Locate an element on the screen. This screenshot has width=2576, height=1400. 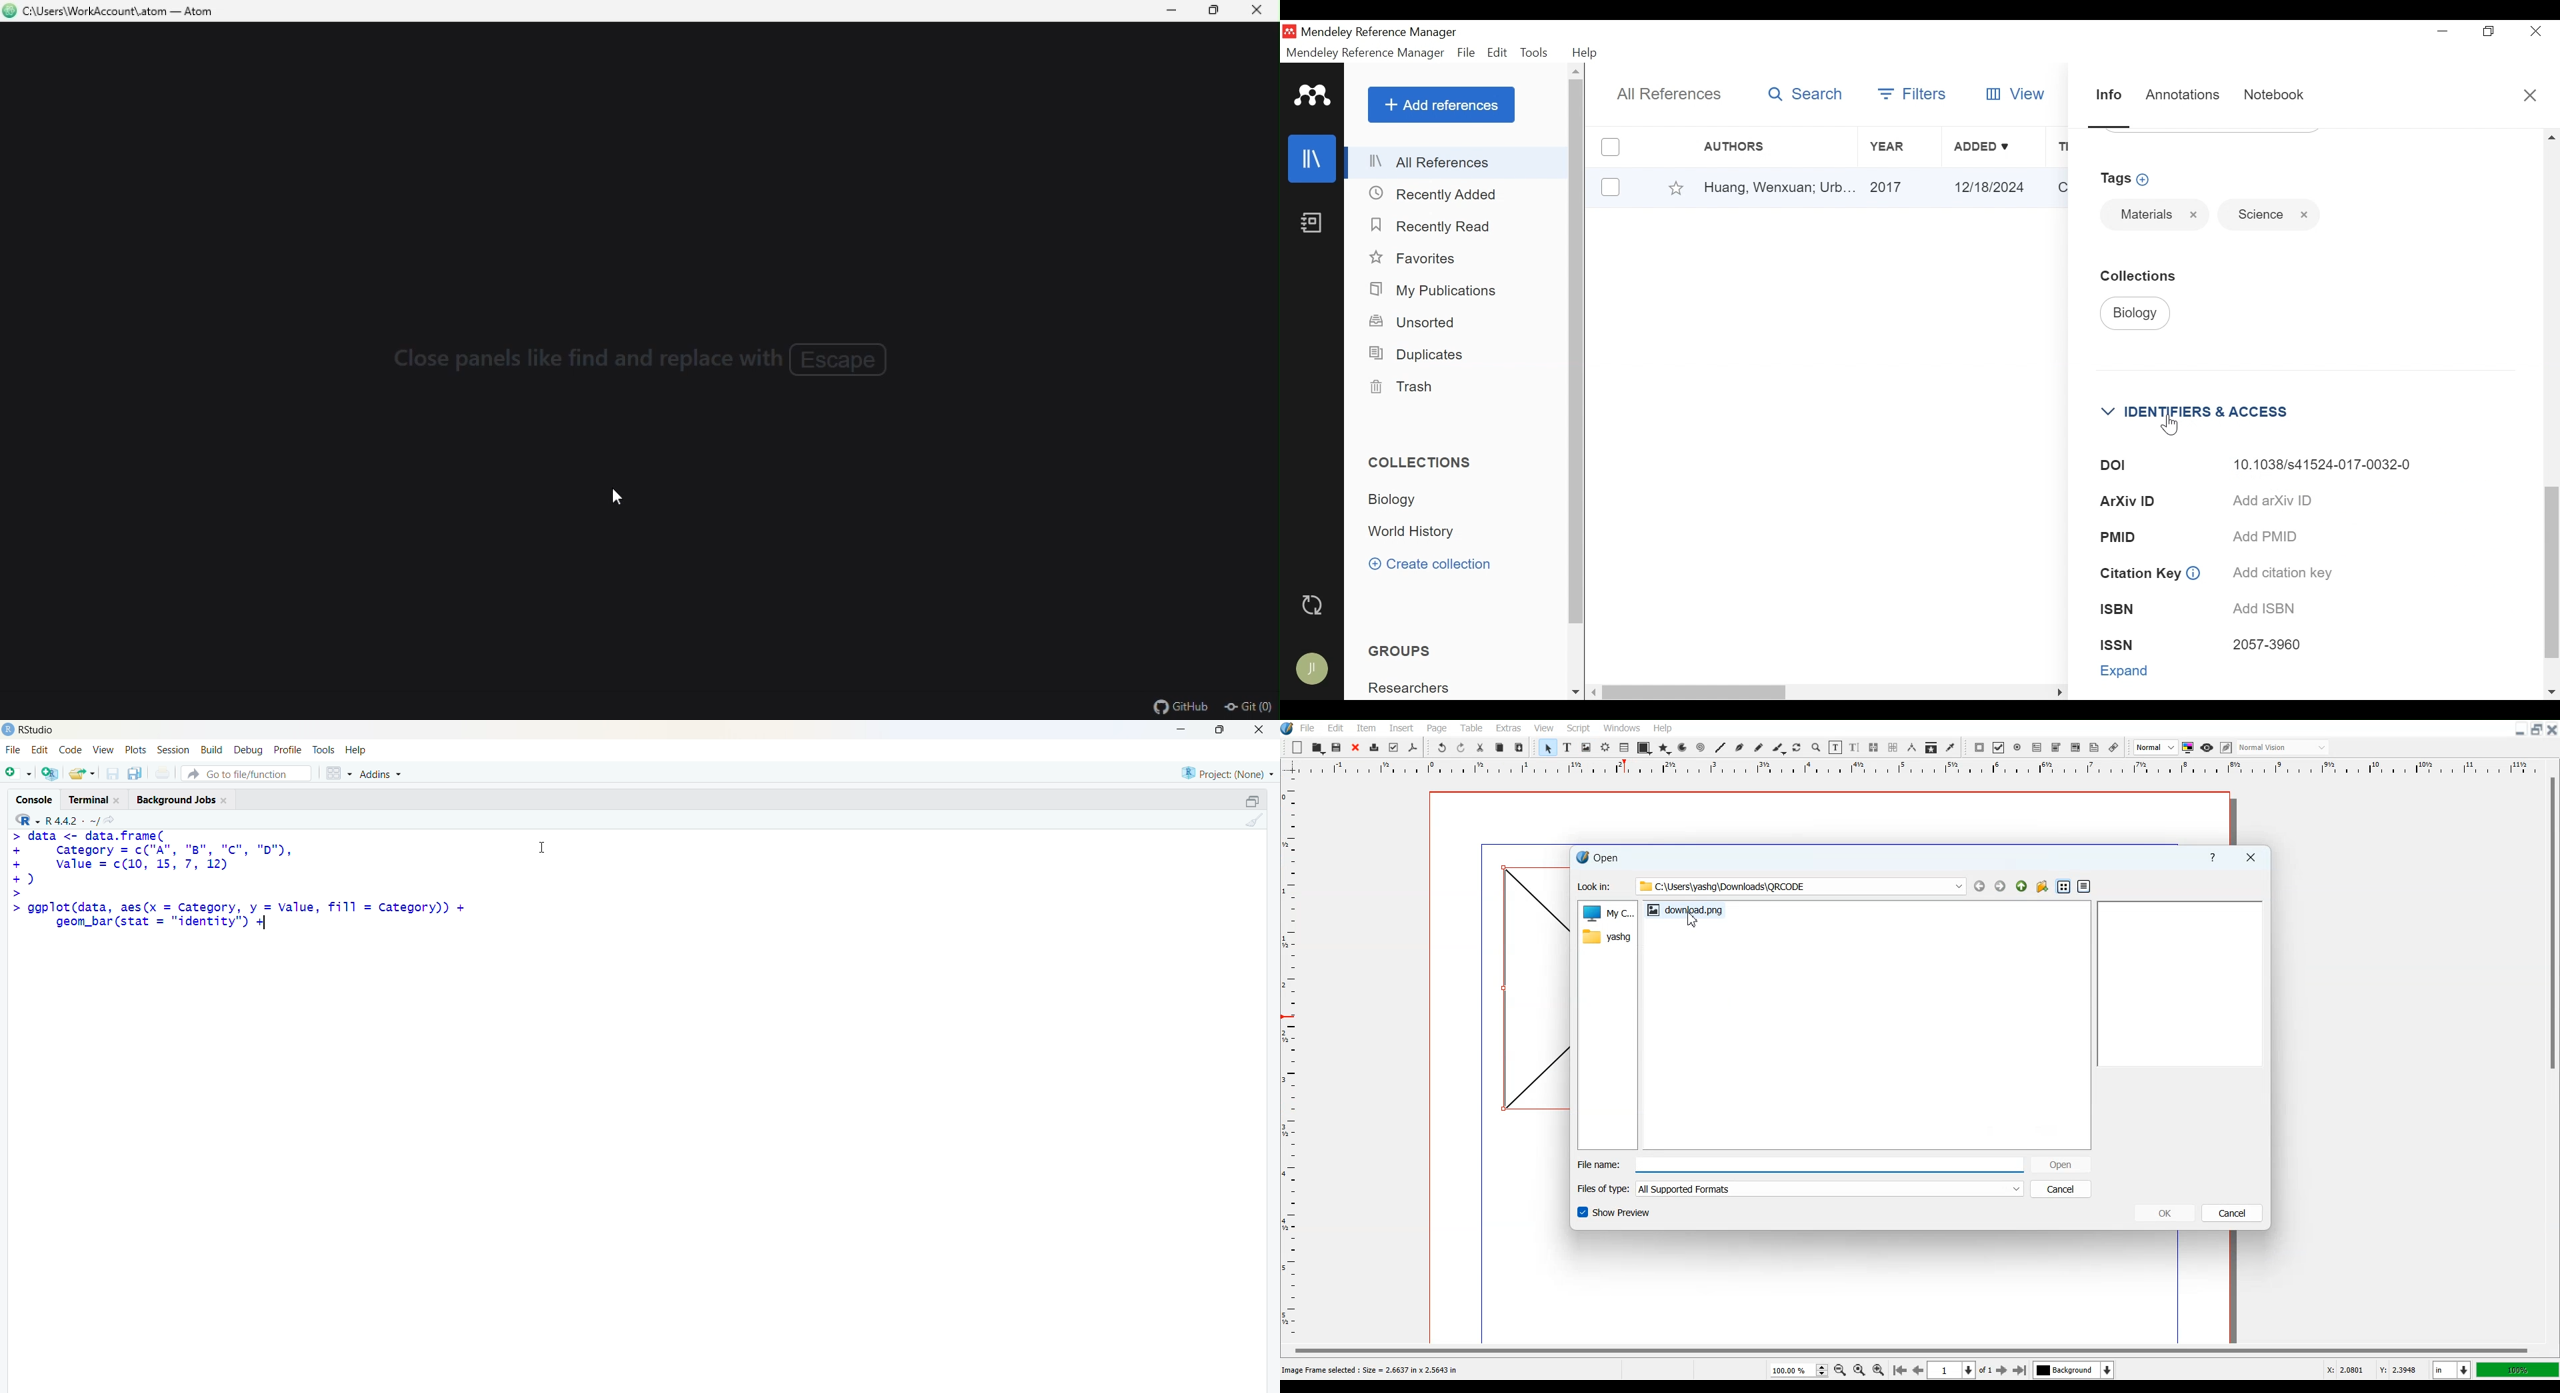
Rotate Item is located at coordinates (1797, 748).